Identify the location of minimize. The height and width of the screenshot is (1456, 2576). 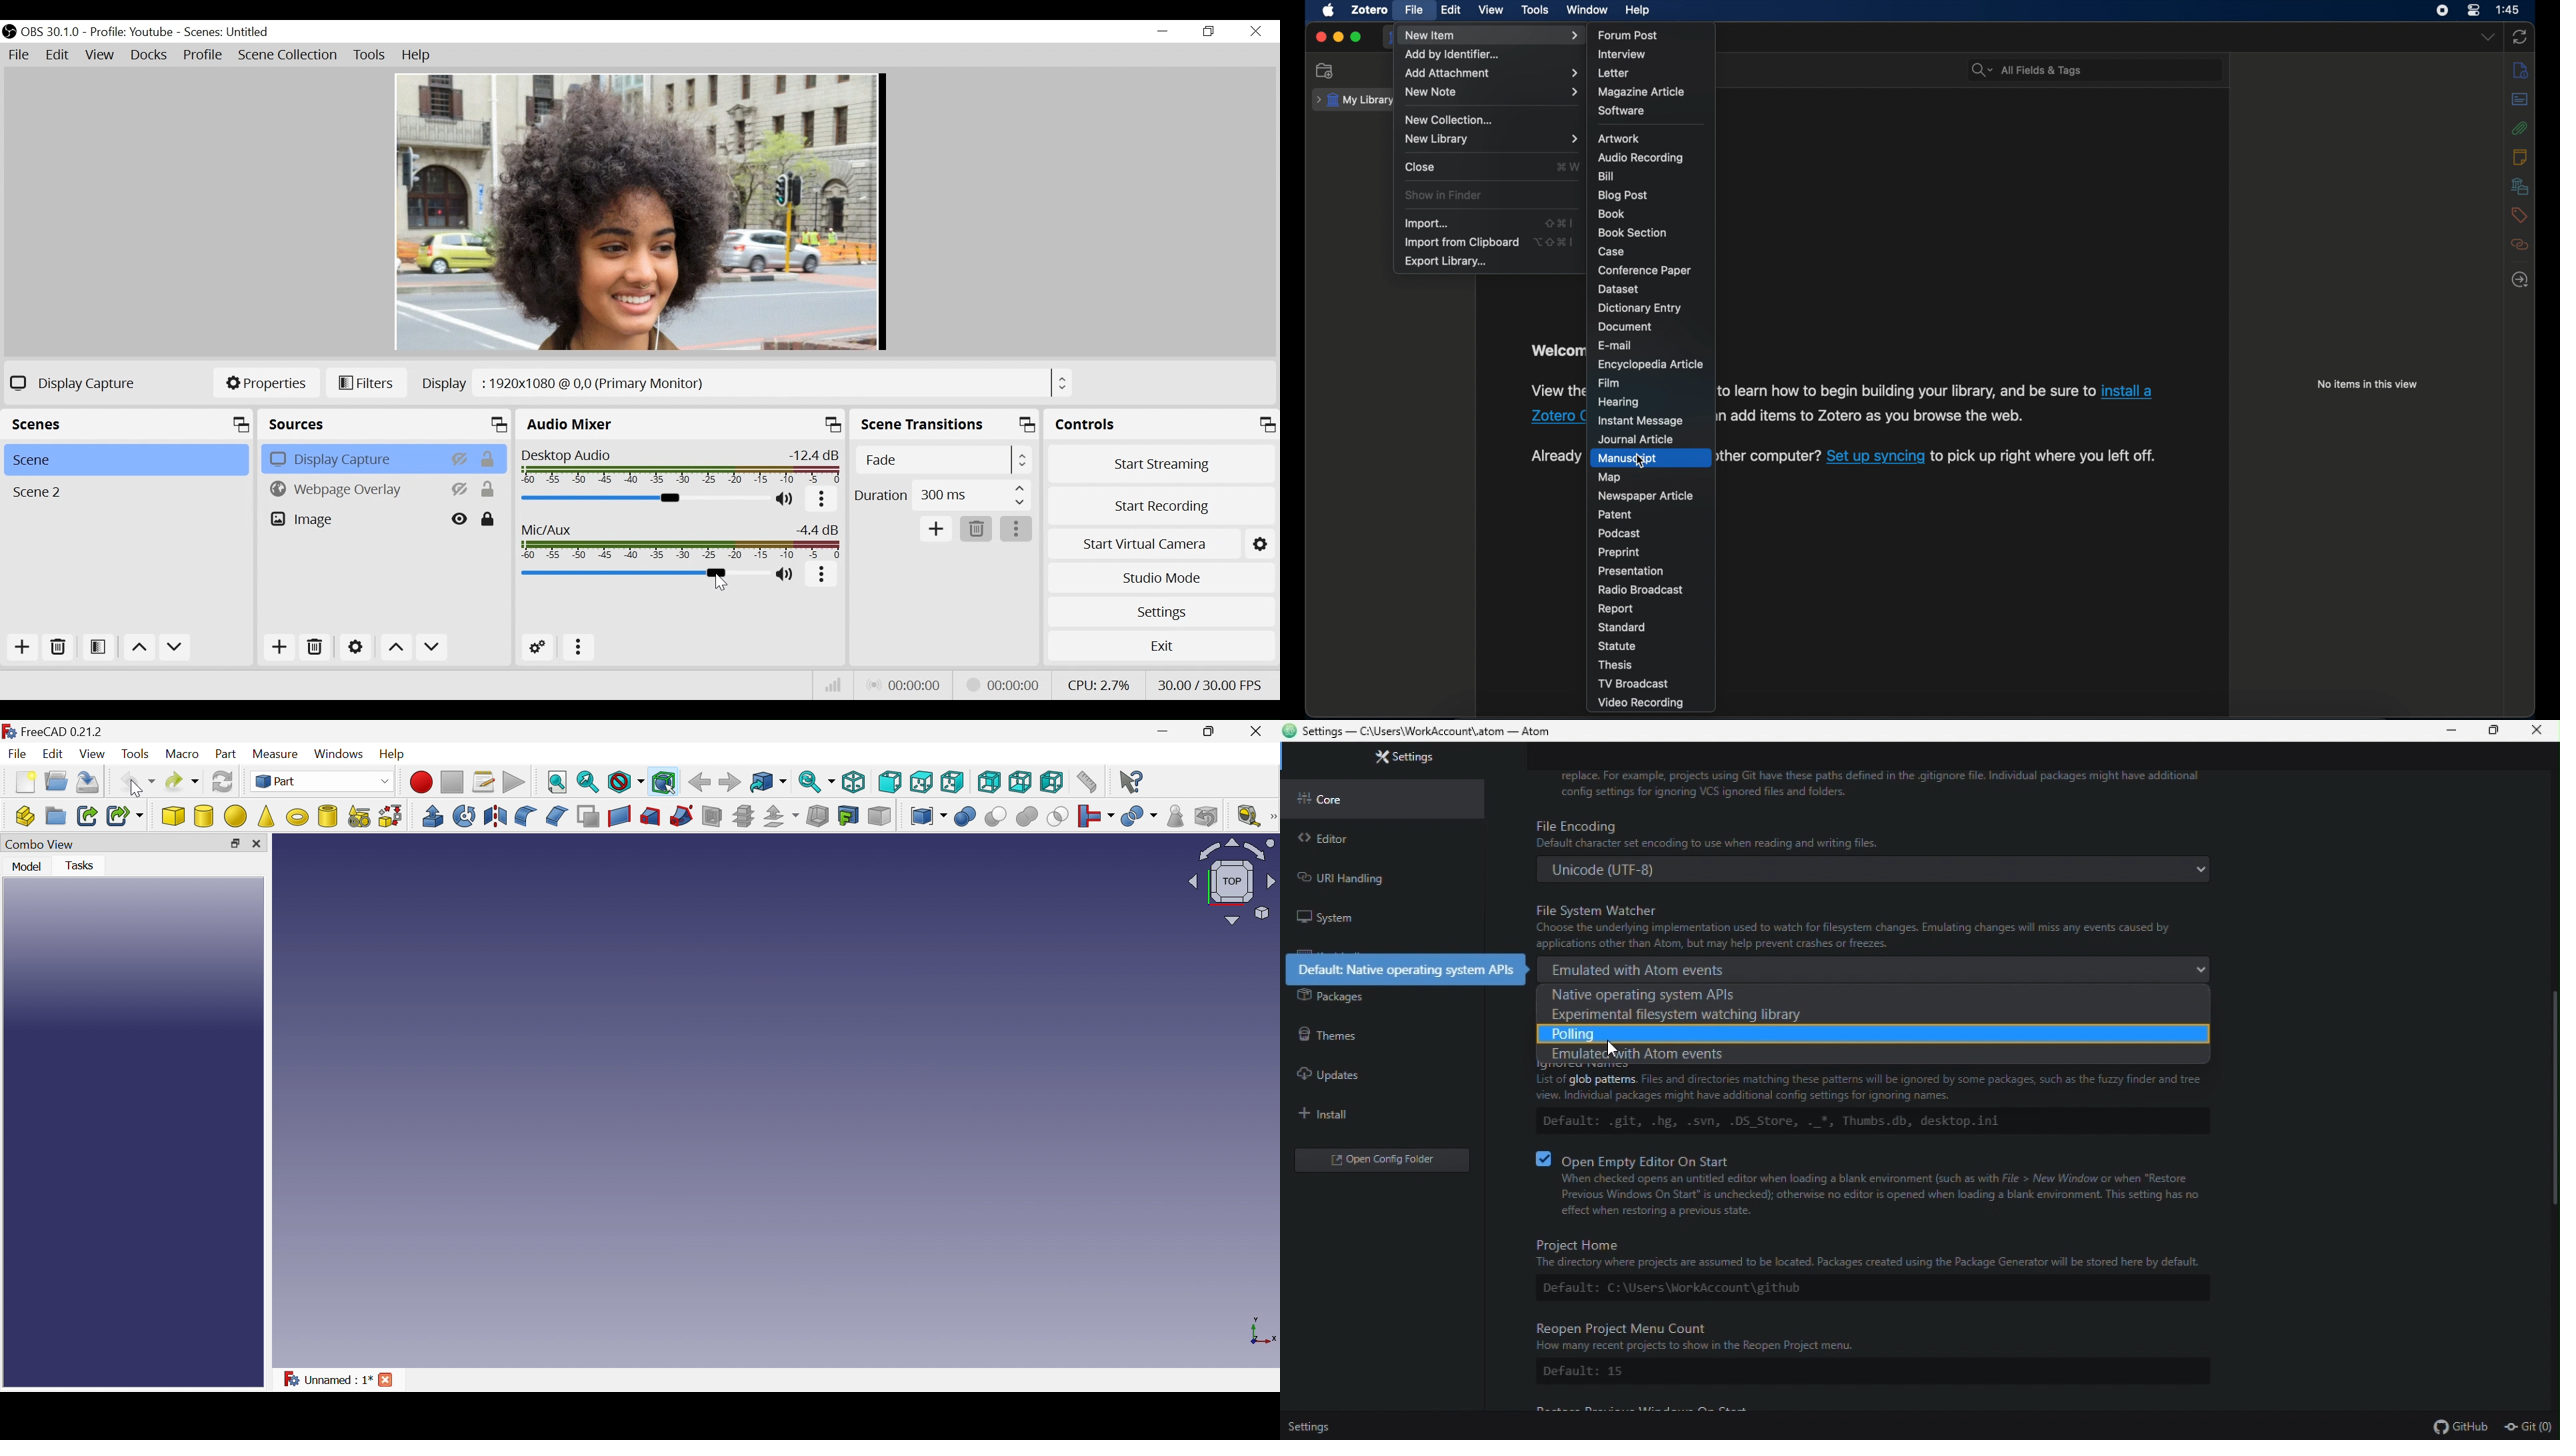
(1163, 31).